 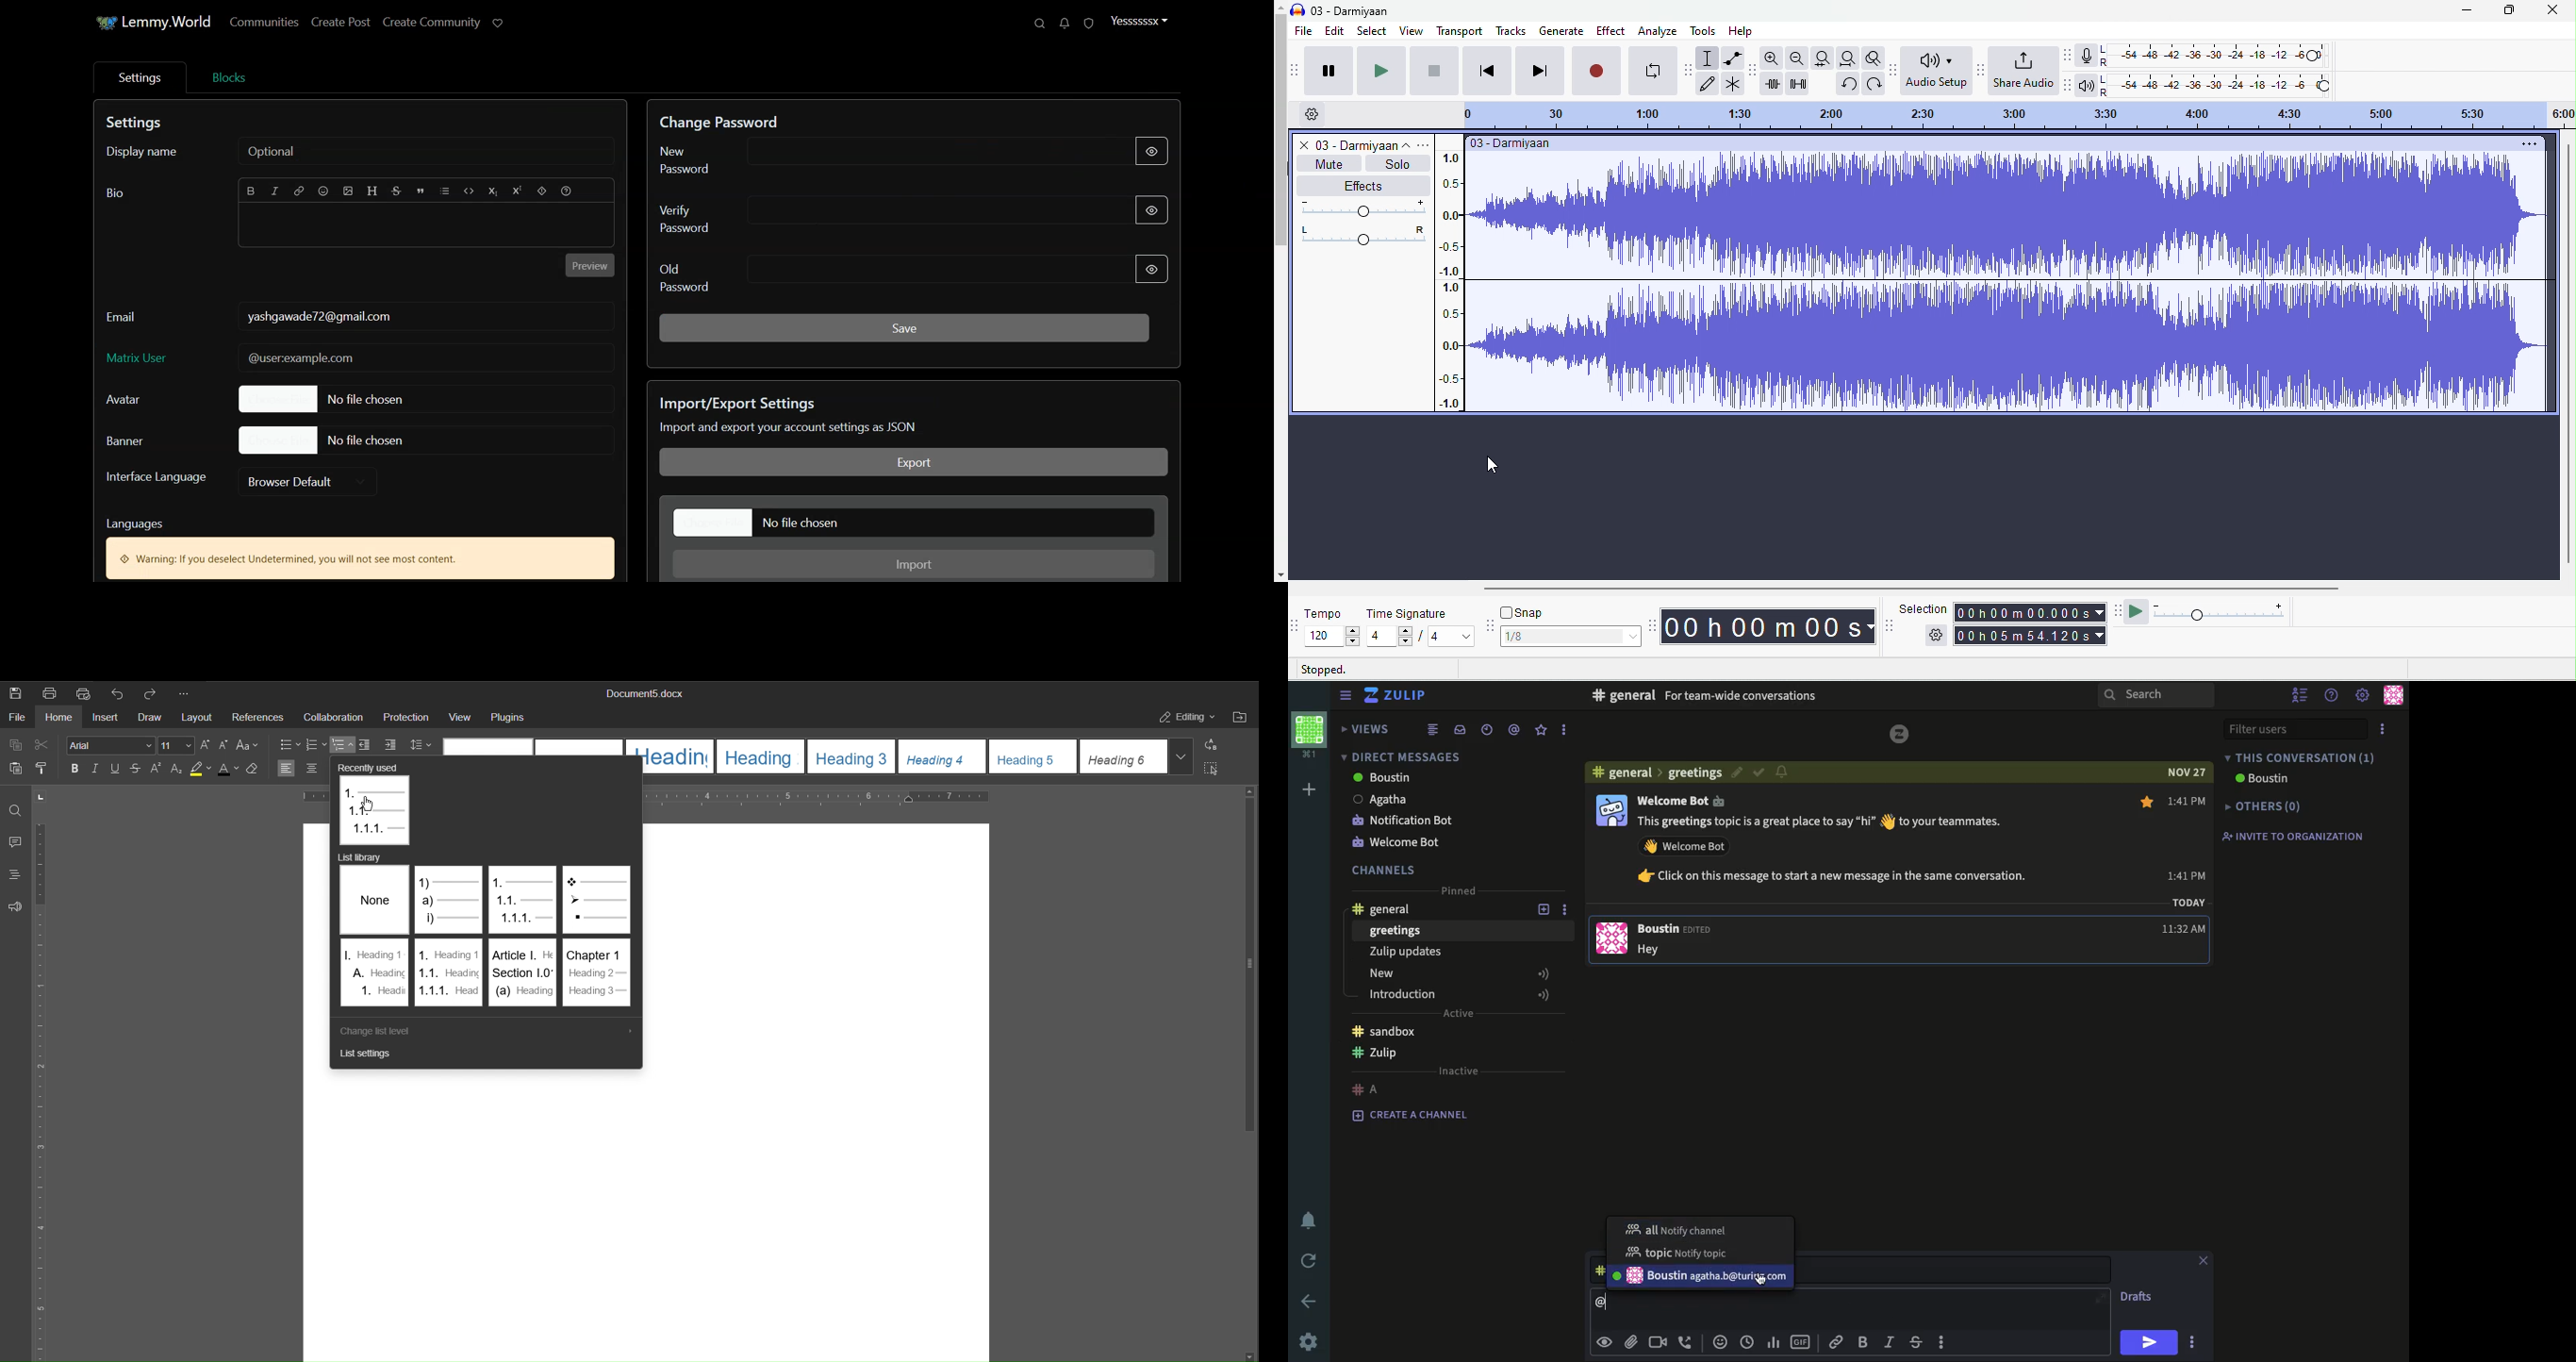 What do you see at coordinates (146, 317) in the screenshot?
I see `Email` at bounding box center [146, 317].